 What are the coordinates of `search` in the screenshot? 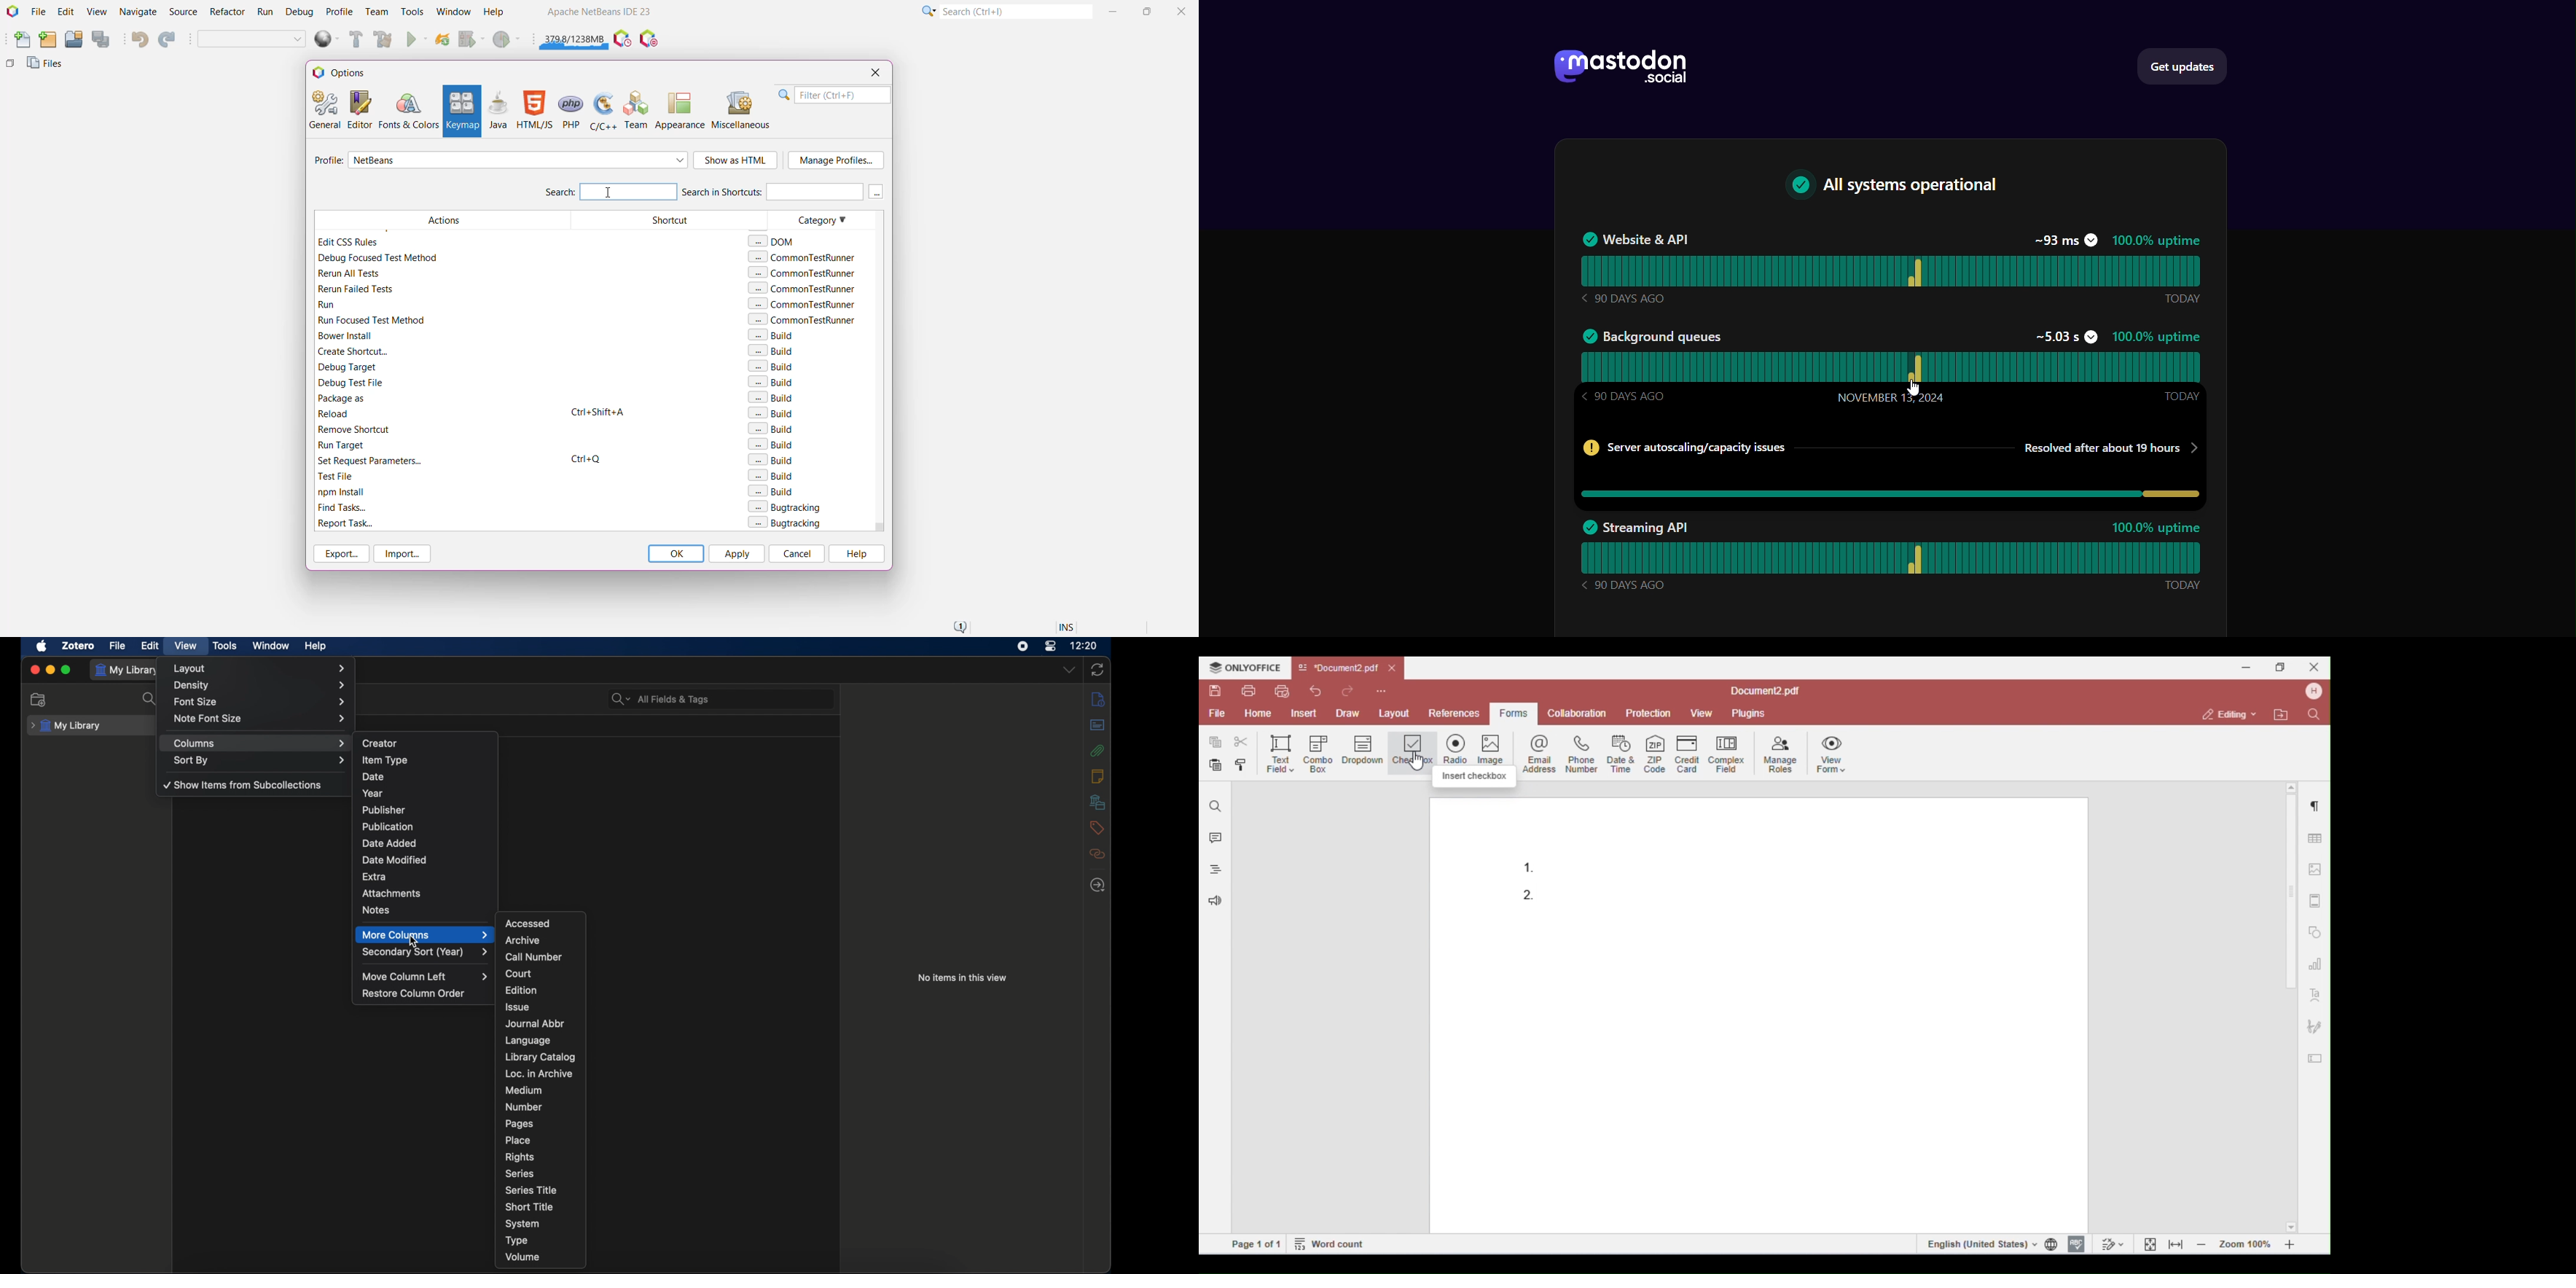 It's located at (150, 700).